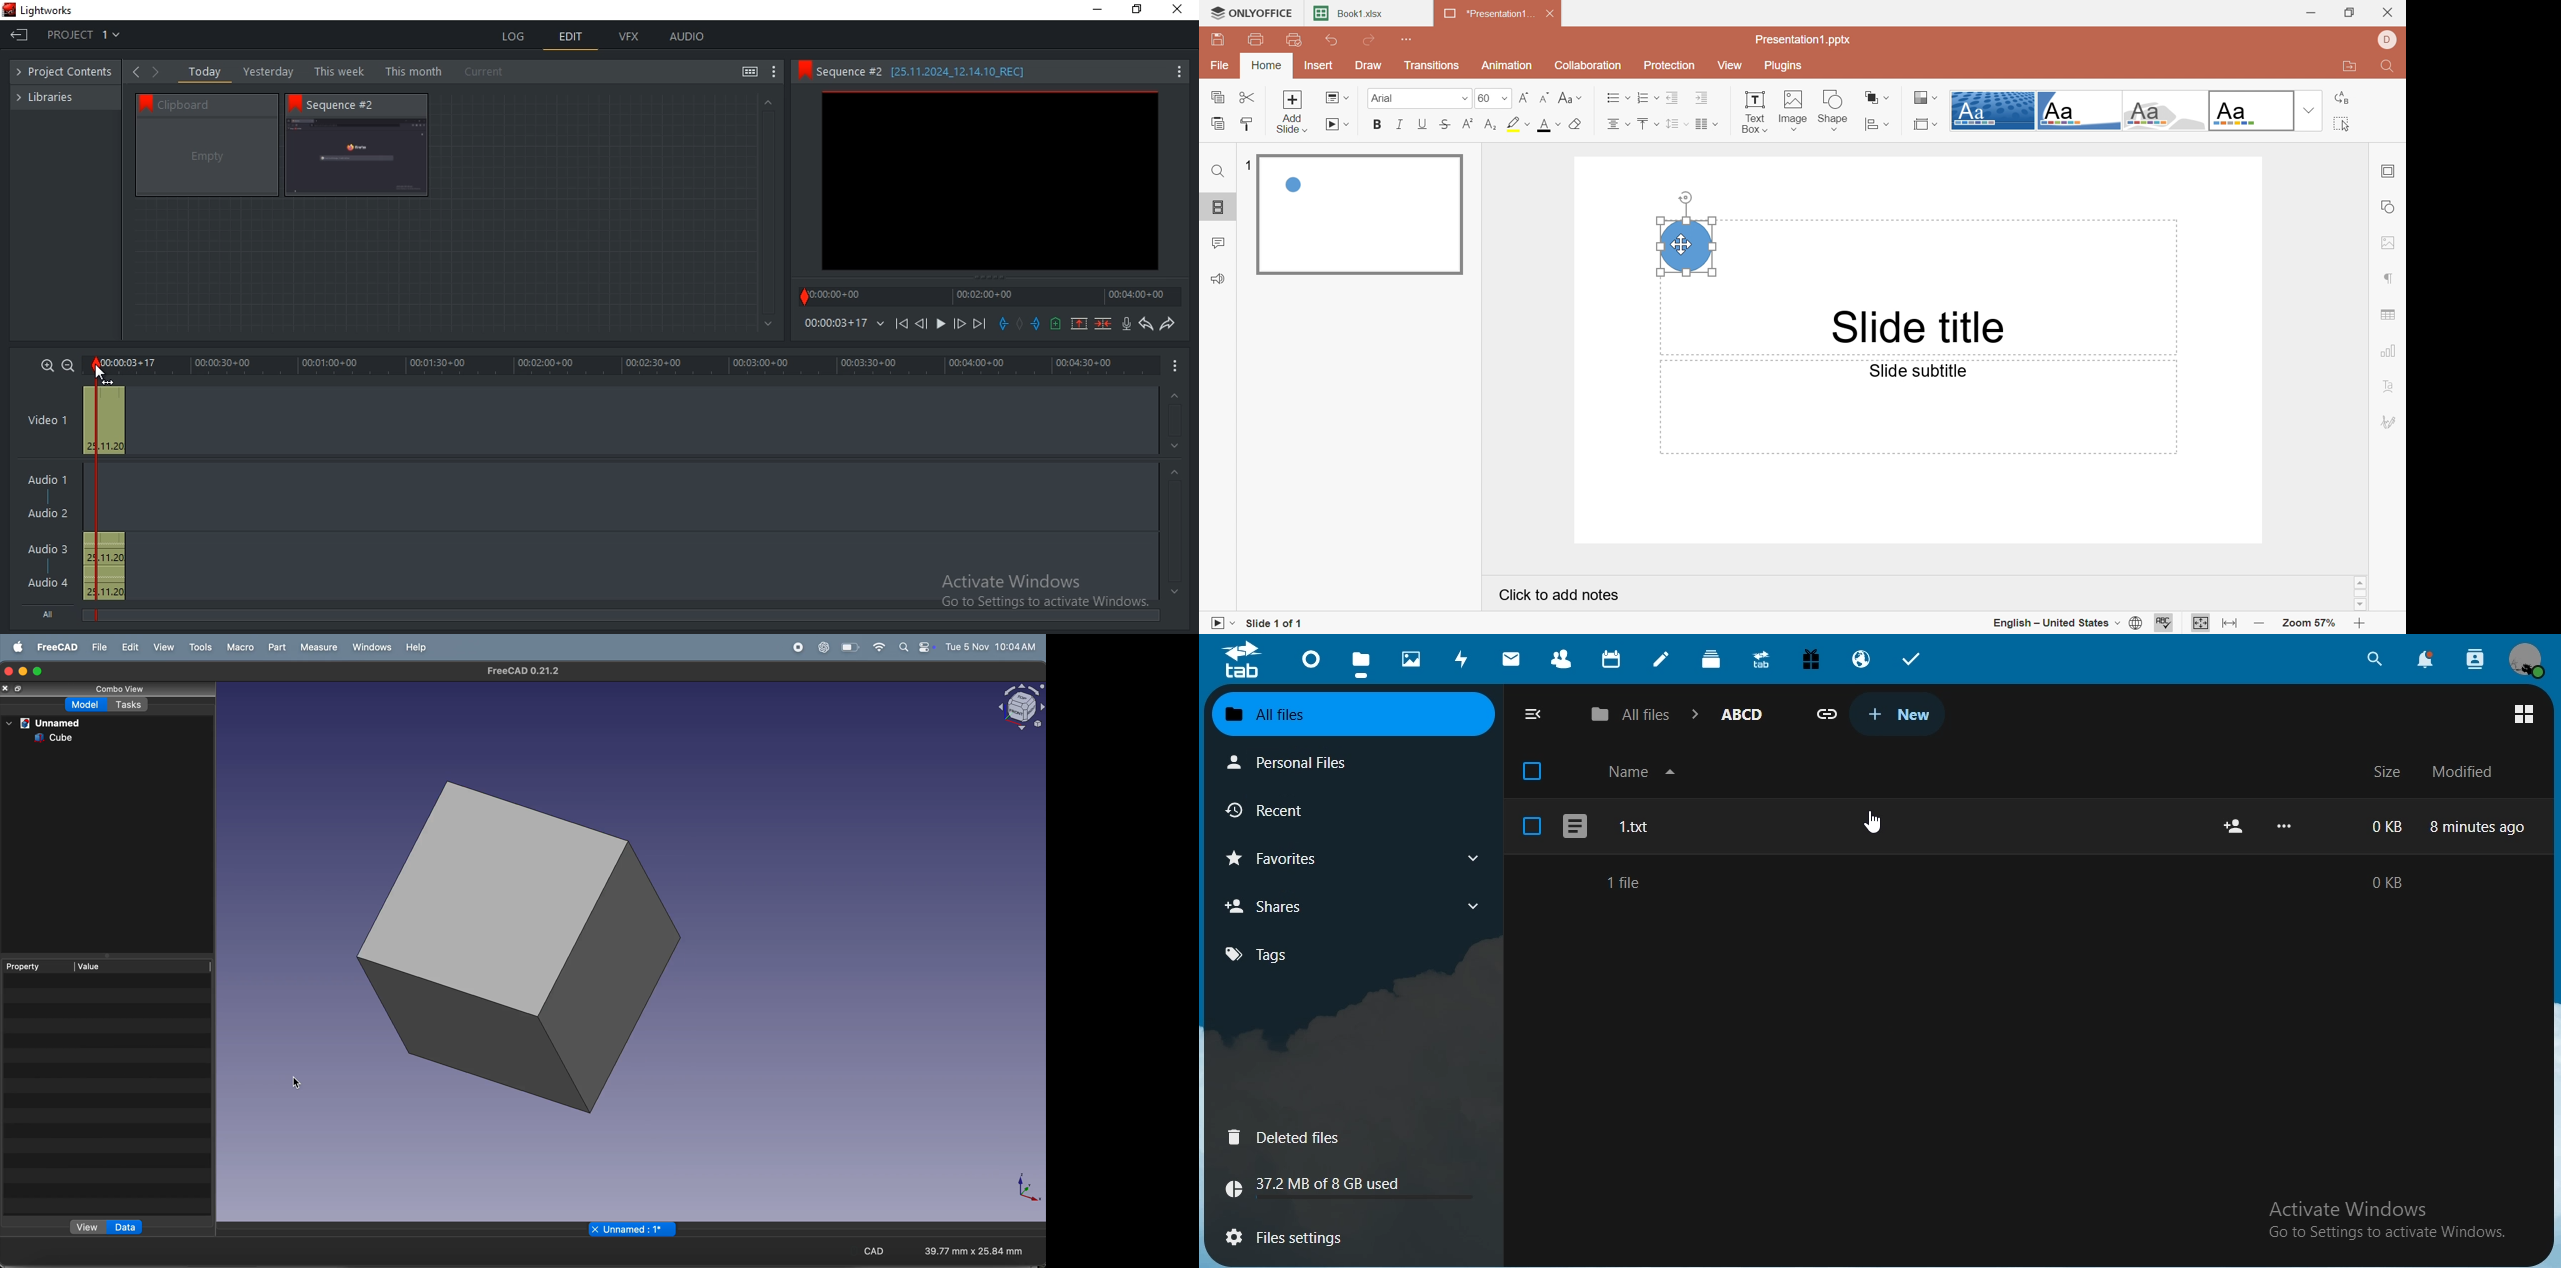 The image size is (2576, 1288). I want to click on email hosting, so click(1863, 661).